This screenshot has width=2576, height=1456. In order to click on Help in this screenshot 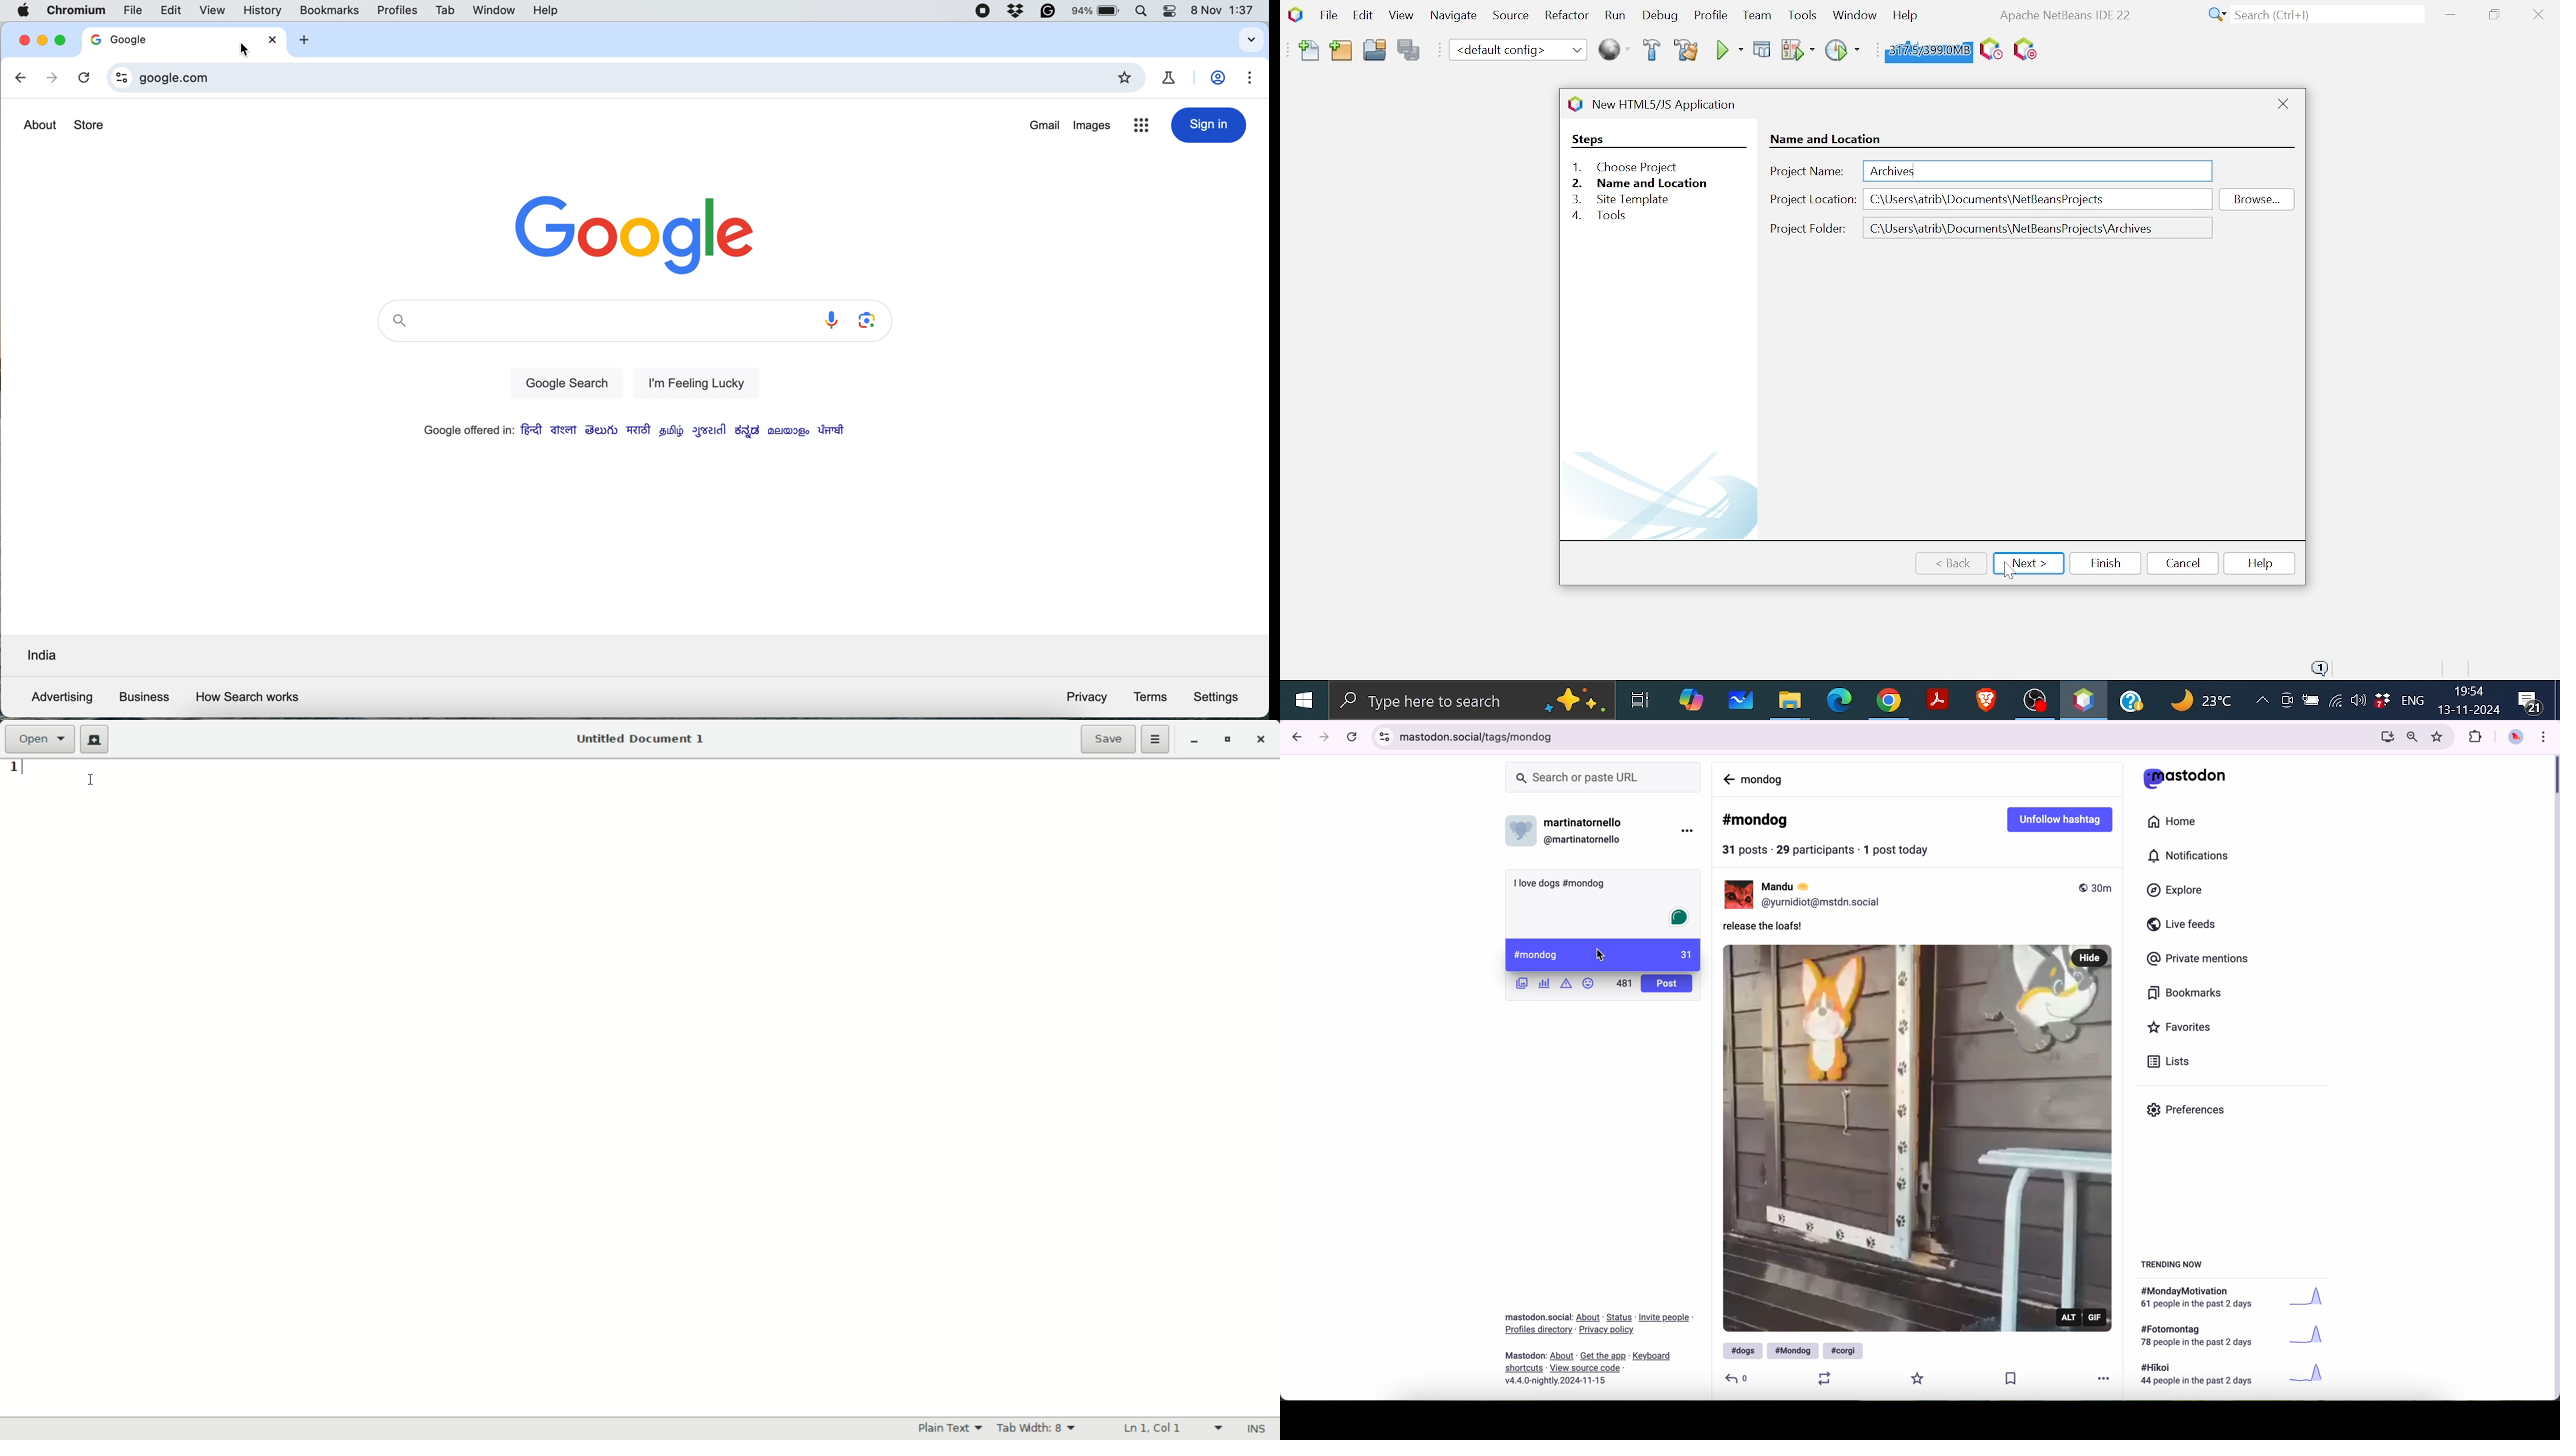, I will do `click(1905, 14)`.